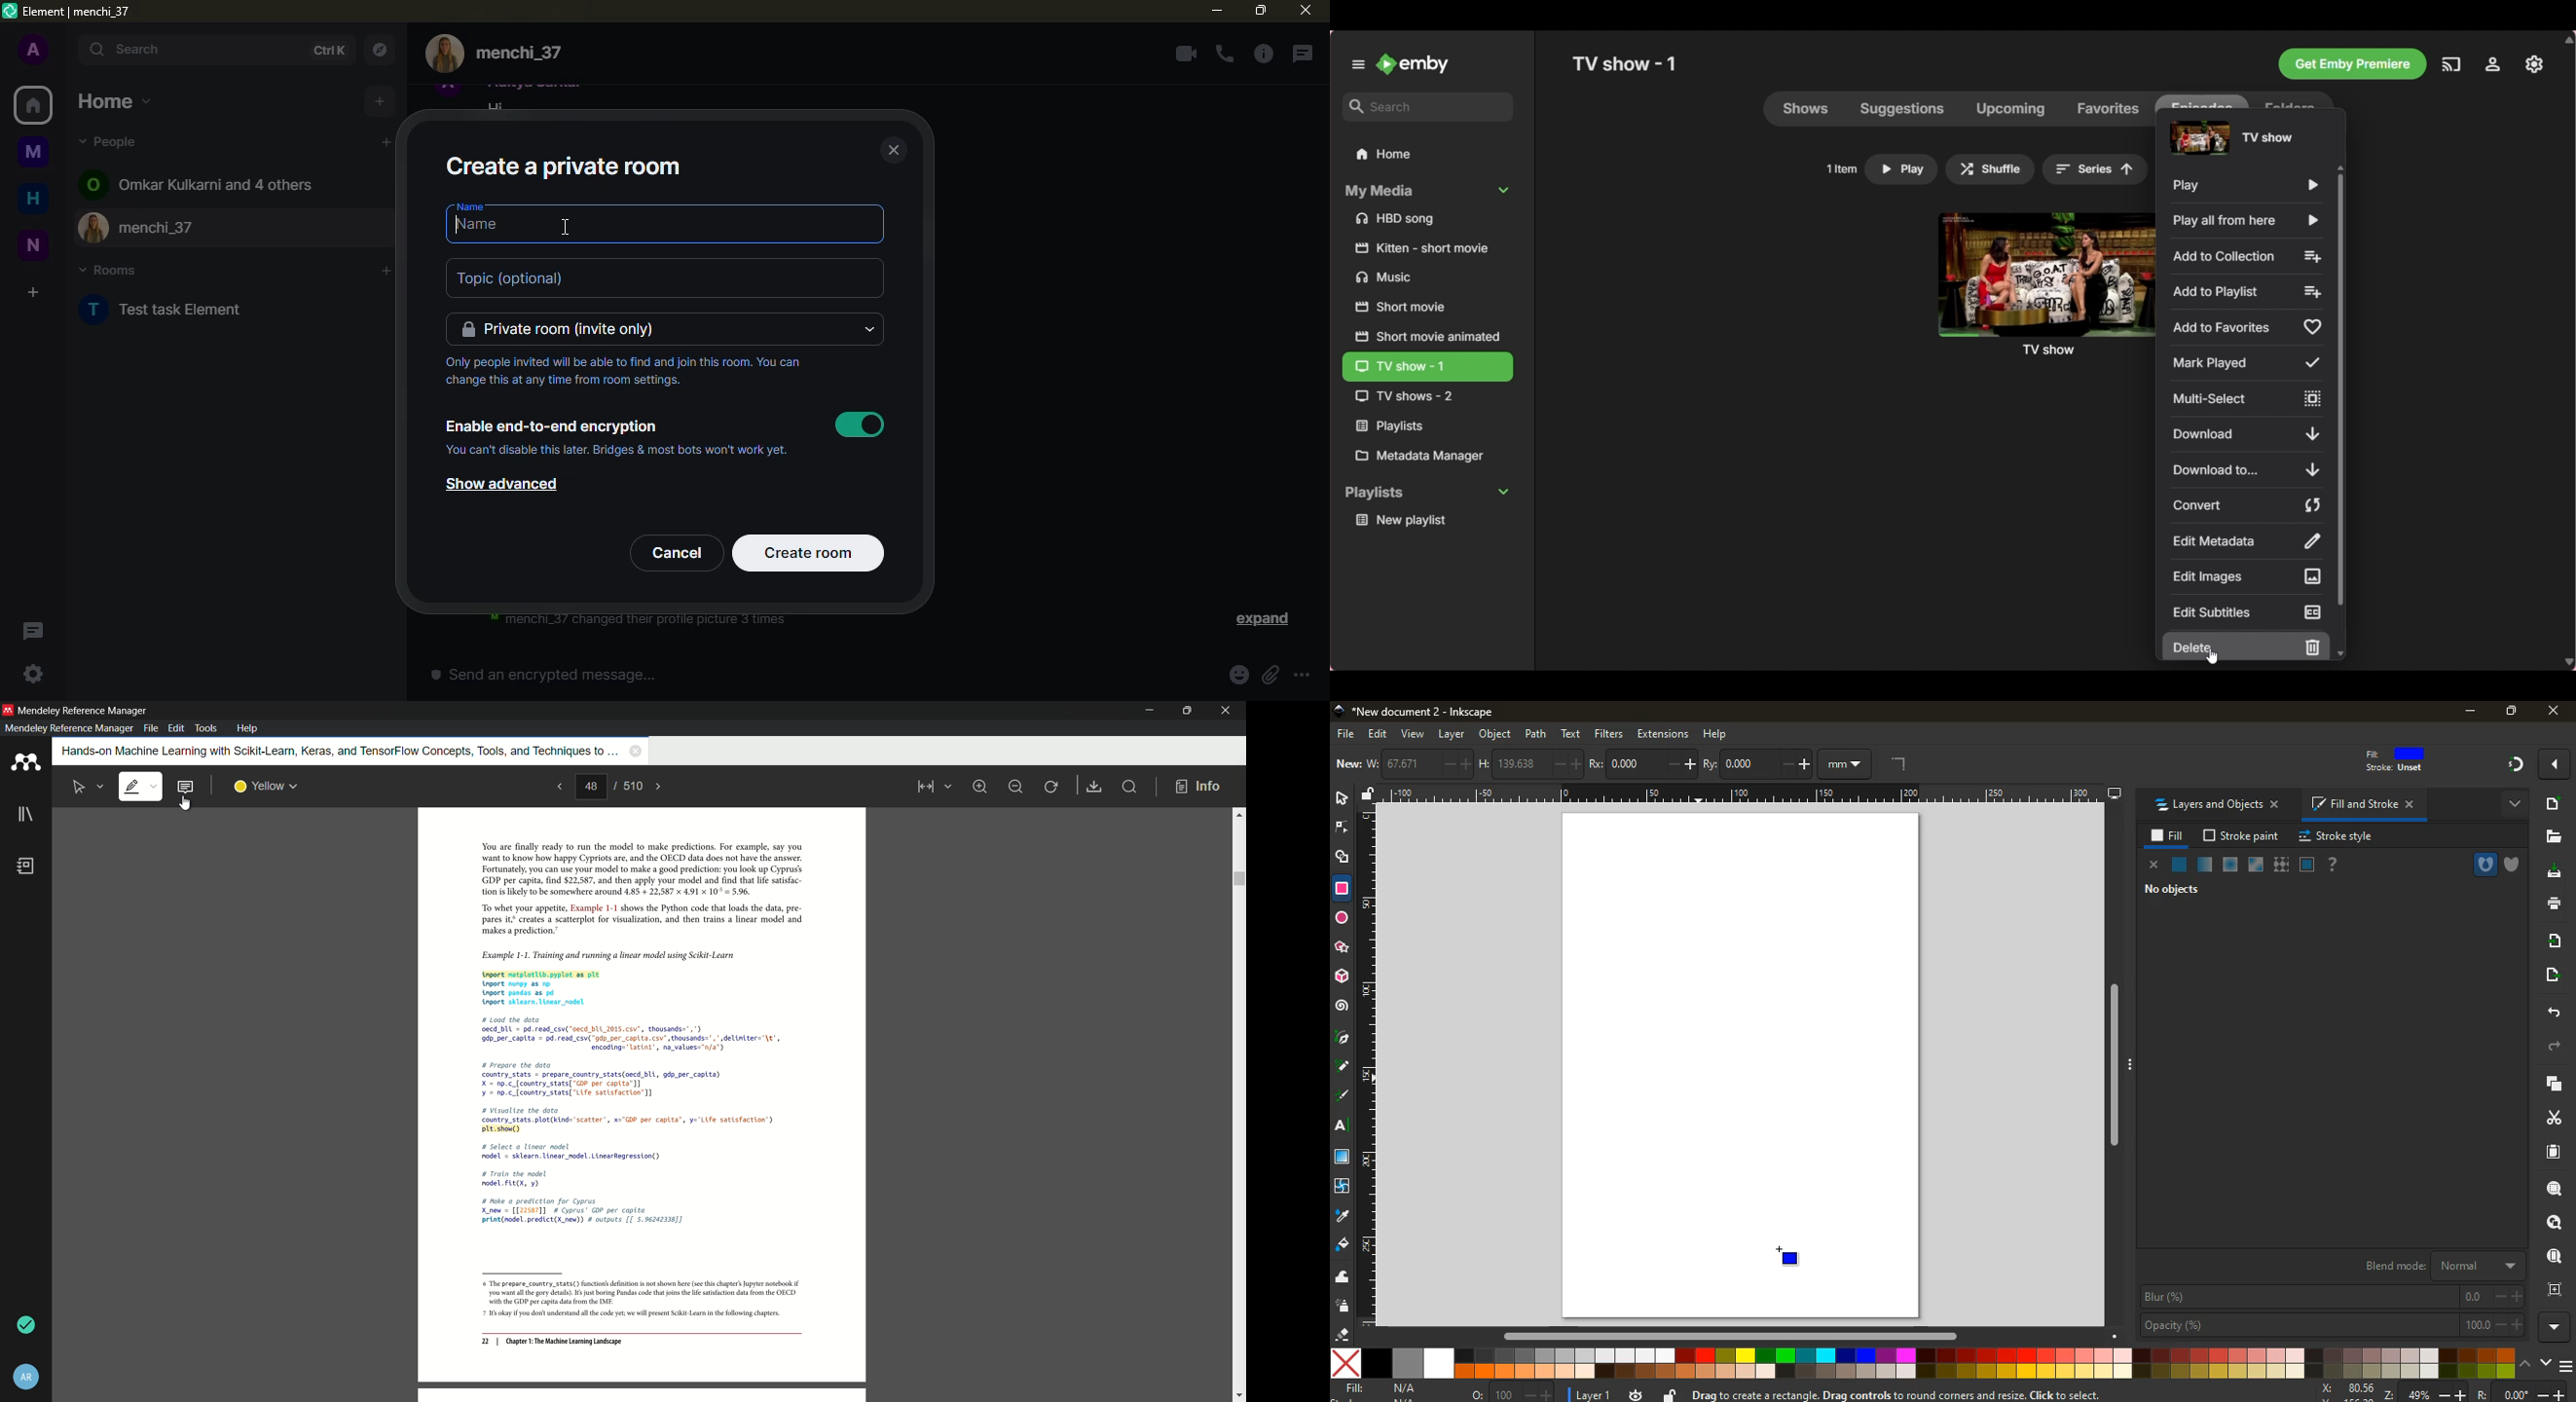 This screenshot has height=1428, width=2576. I want to click on stroke paint, so click(2244, 835).